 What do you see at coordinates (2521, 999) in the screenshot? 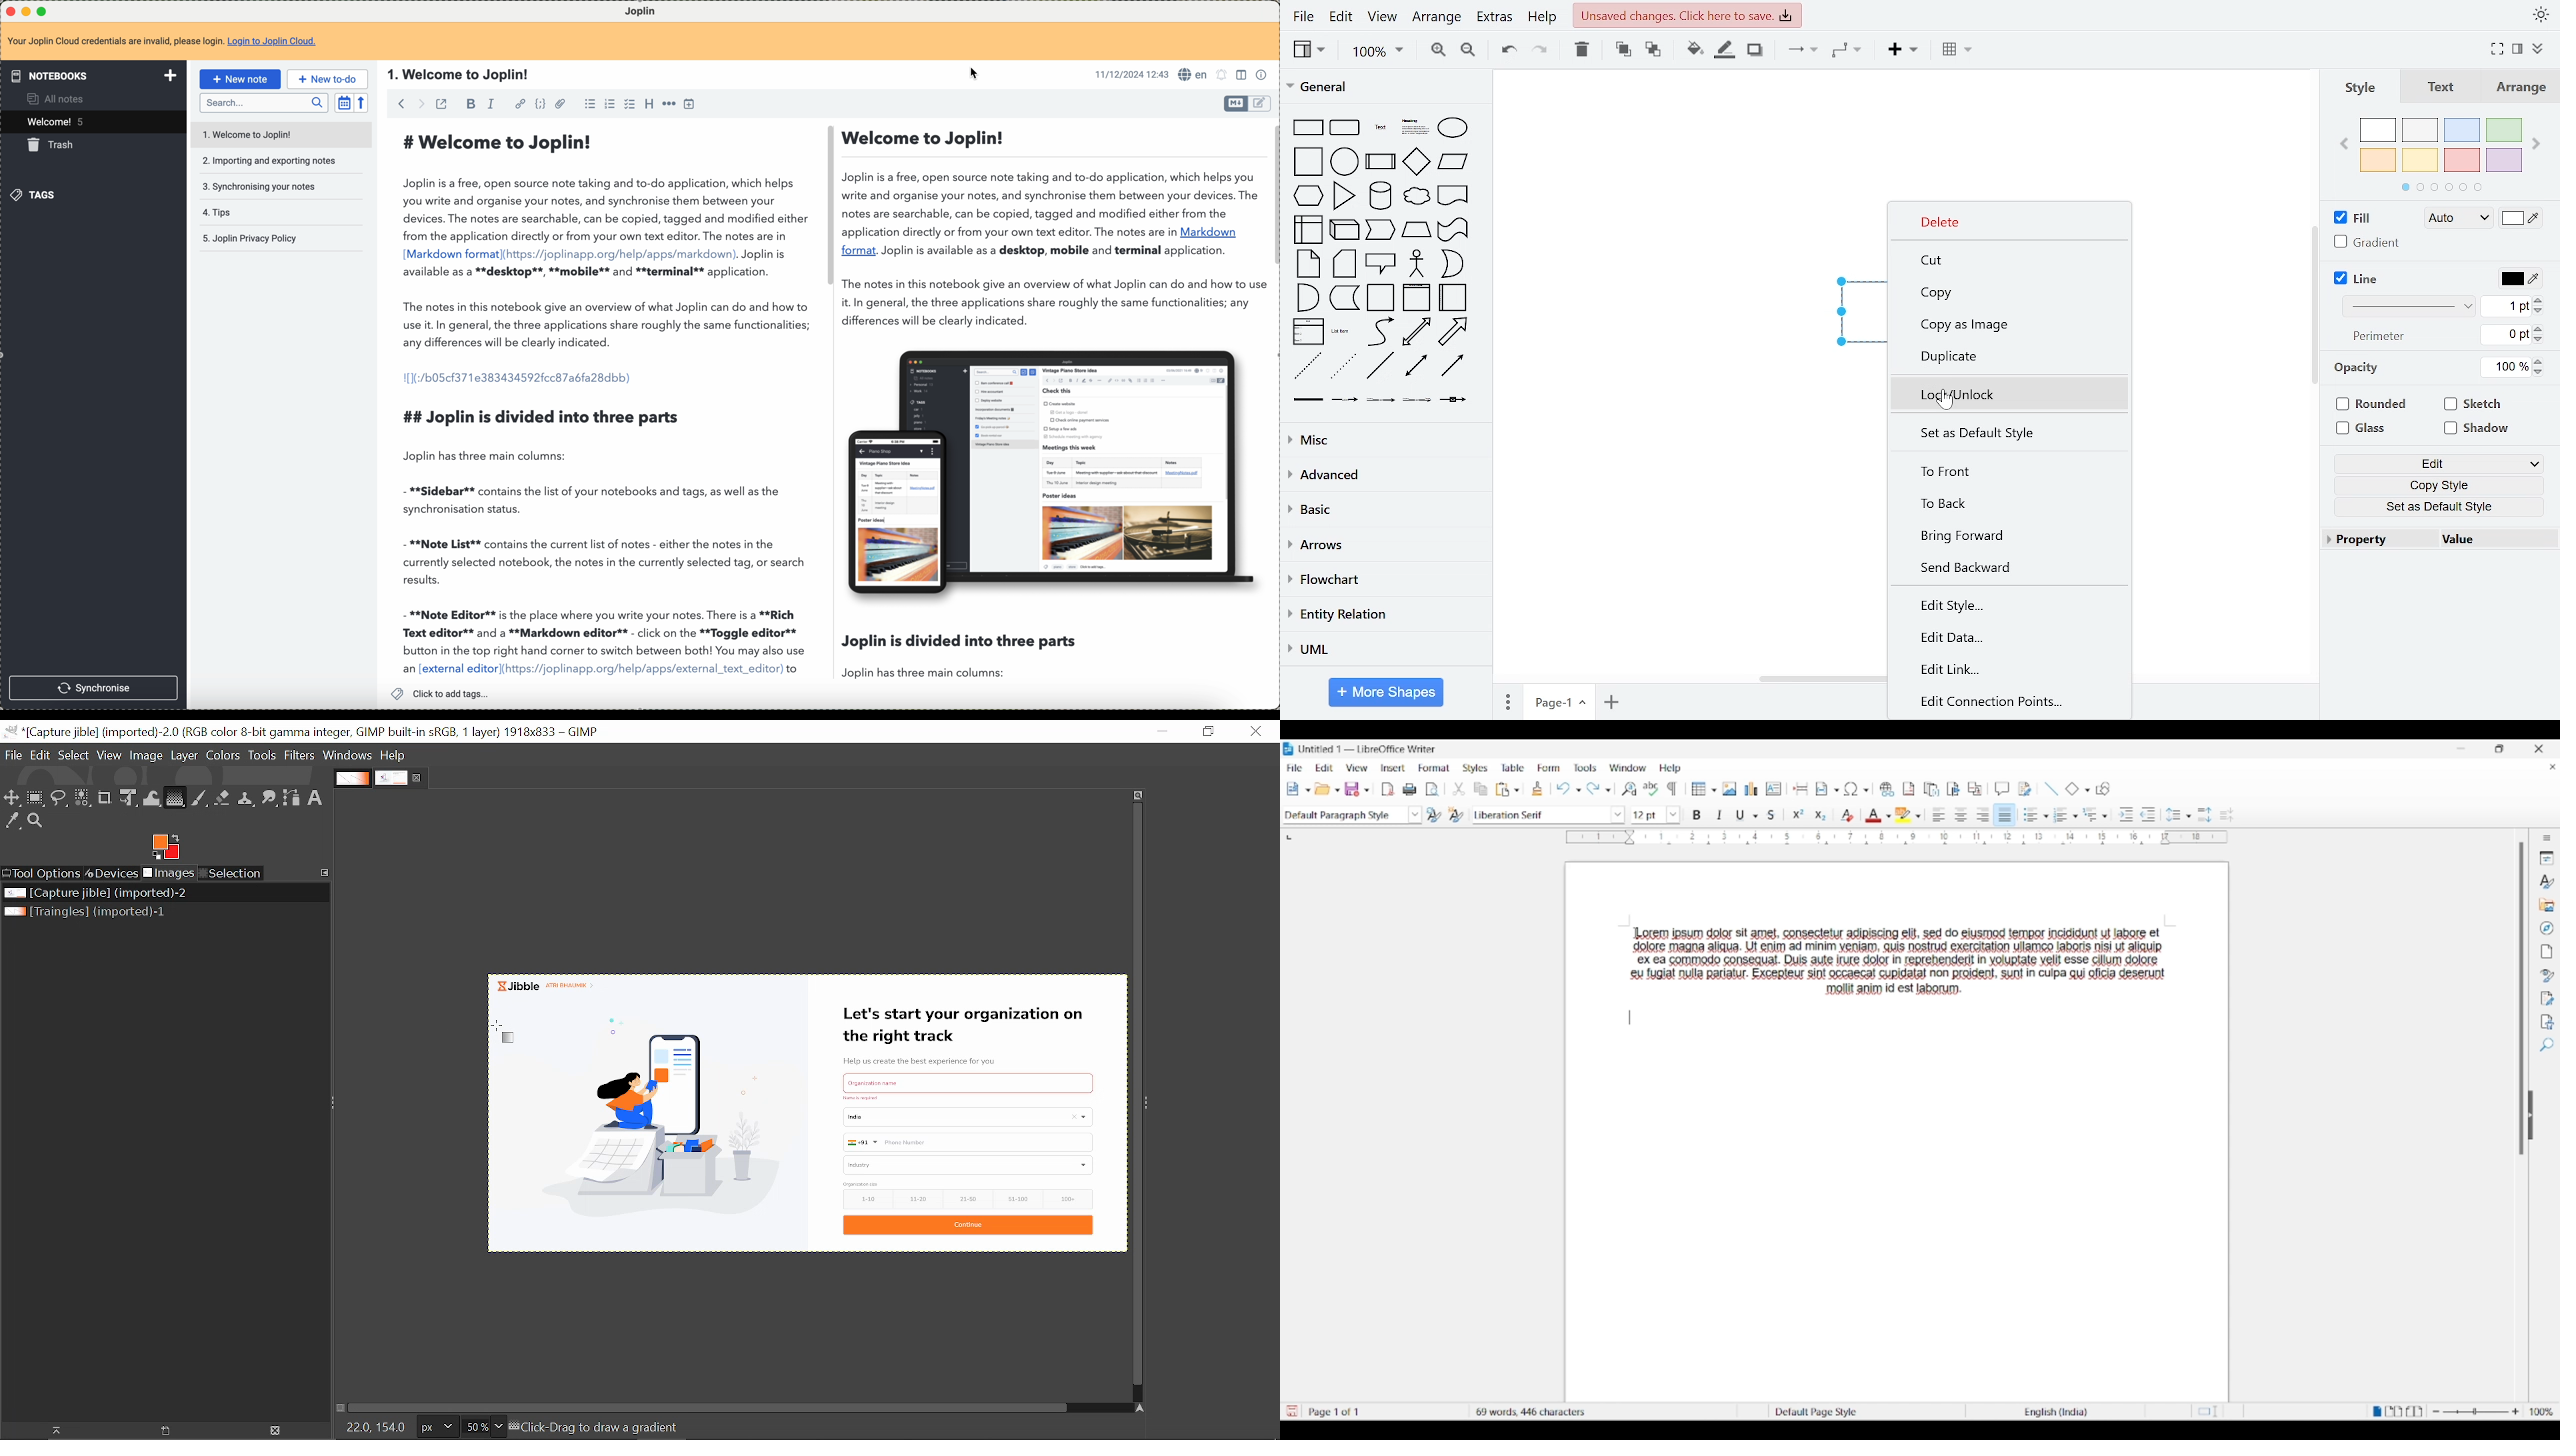
I see `Vertical slide bar` at bounding box center [2521, 999].